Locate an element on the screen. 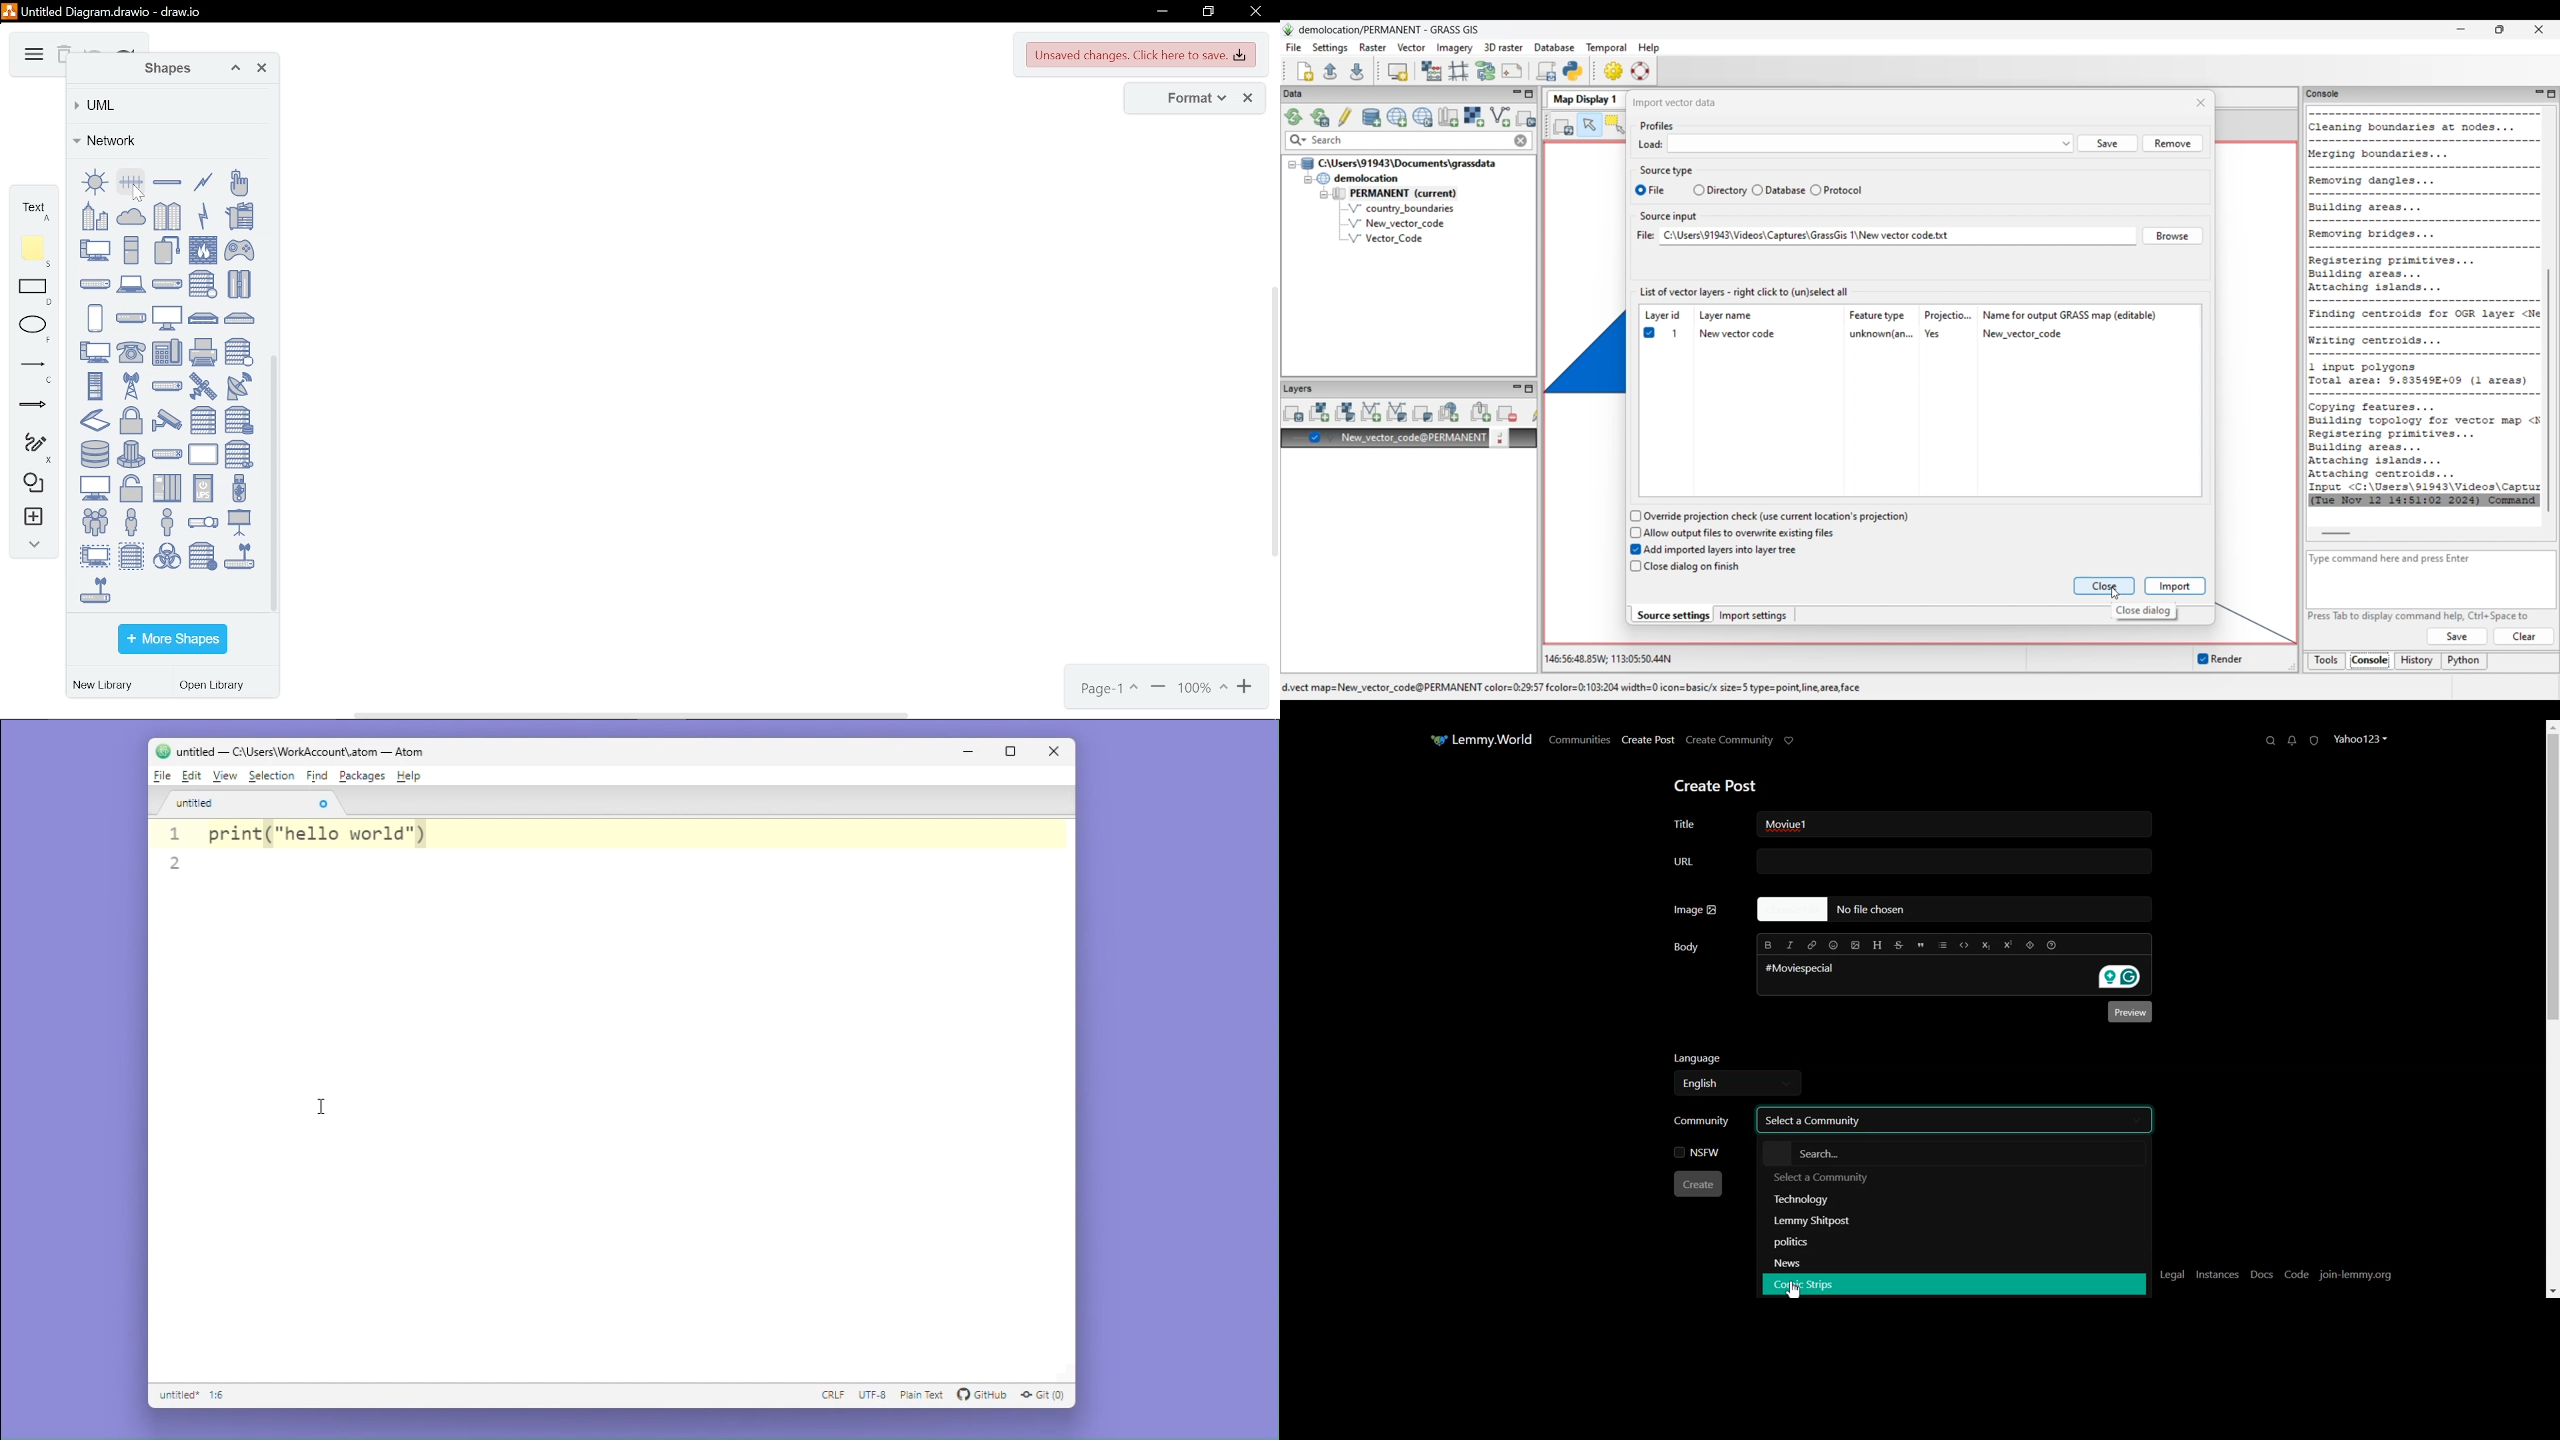 The width and height of the screenshot is (2576, 1456). Typing window is located at coordinates (1919, 1031).